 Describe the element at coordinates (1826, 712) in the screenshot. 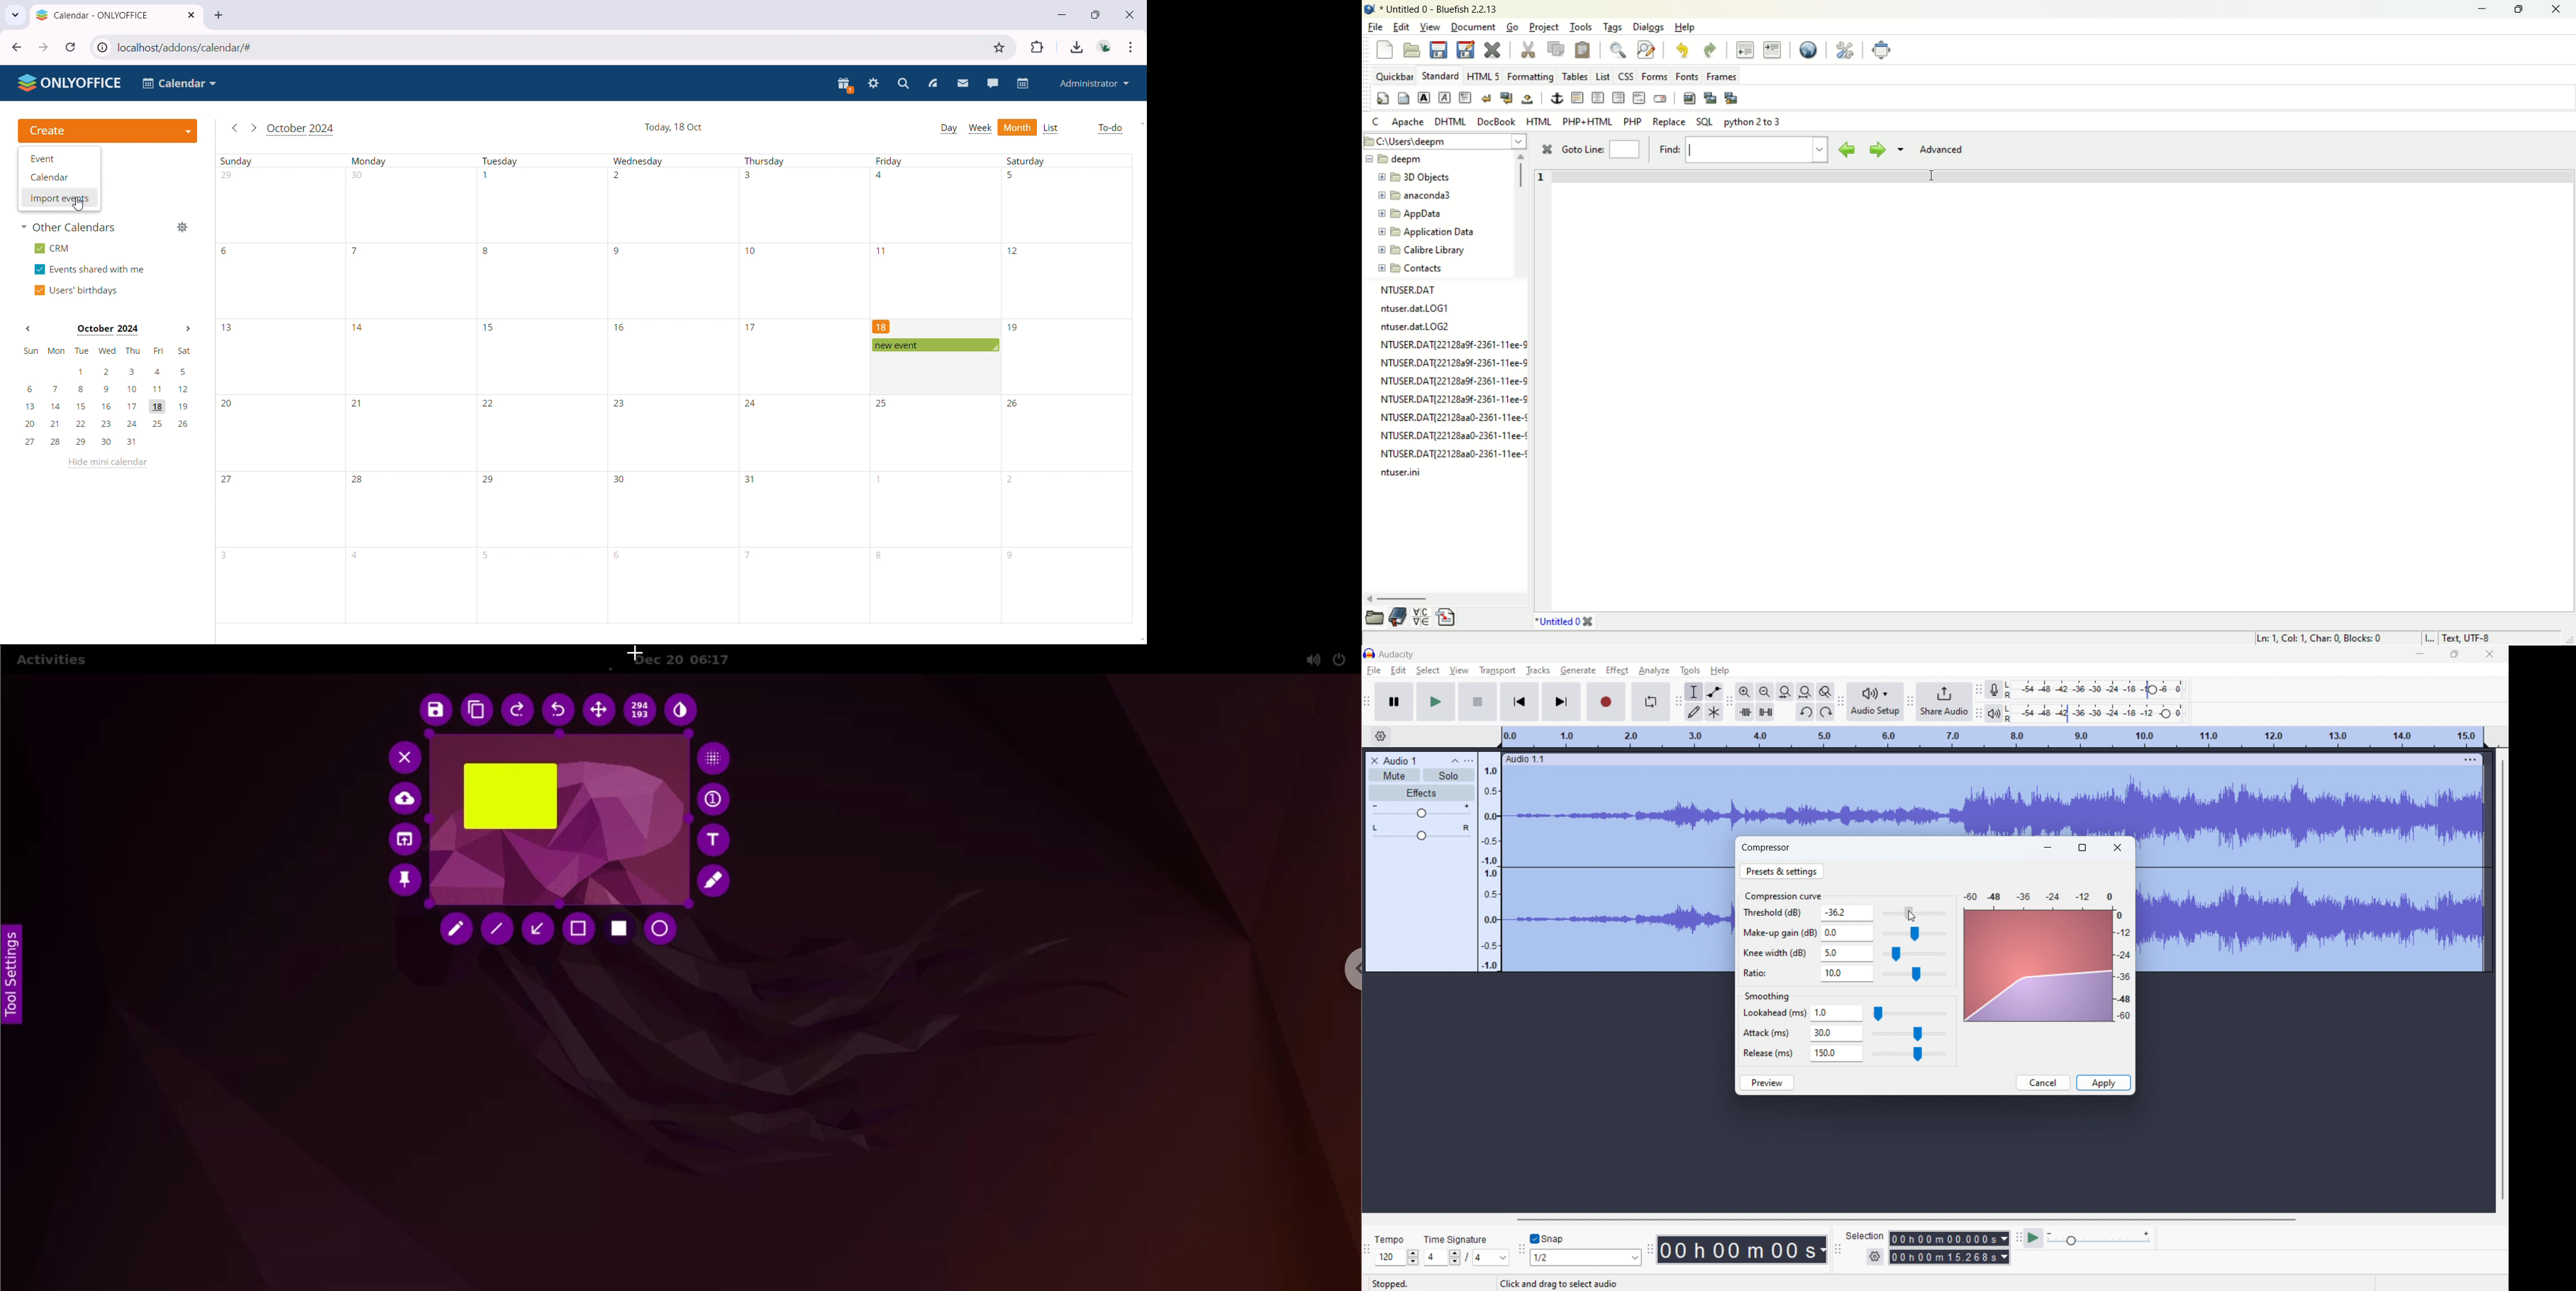

I see `redo` at that location.